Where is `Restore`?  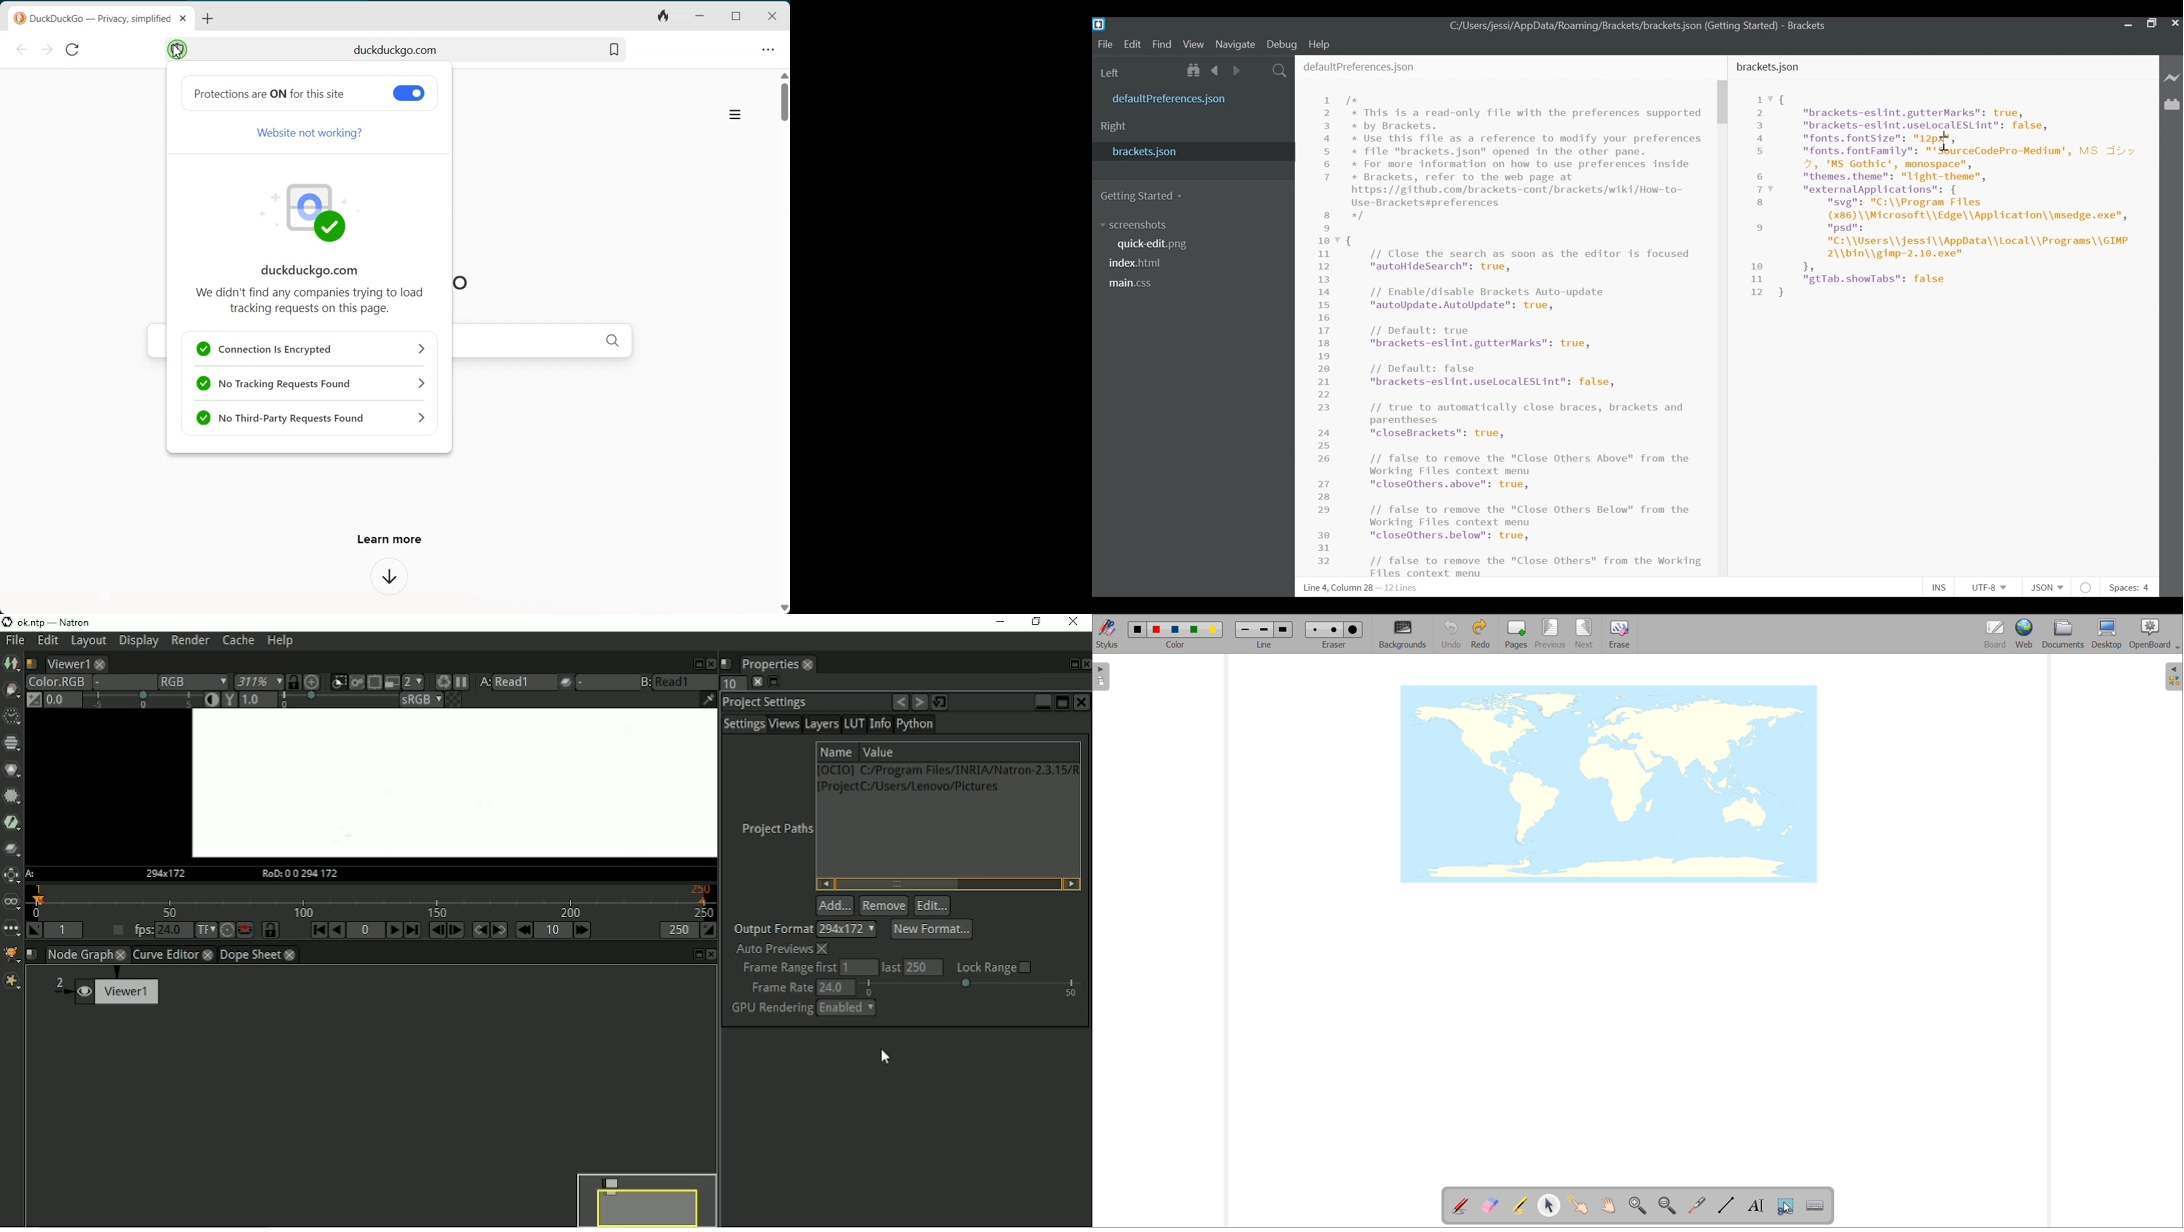 Restore is located at coordinates (2151, 22).